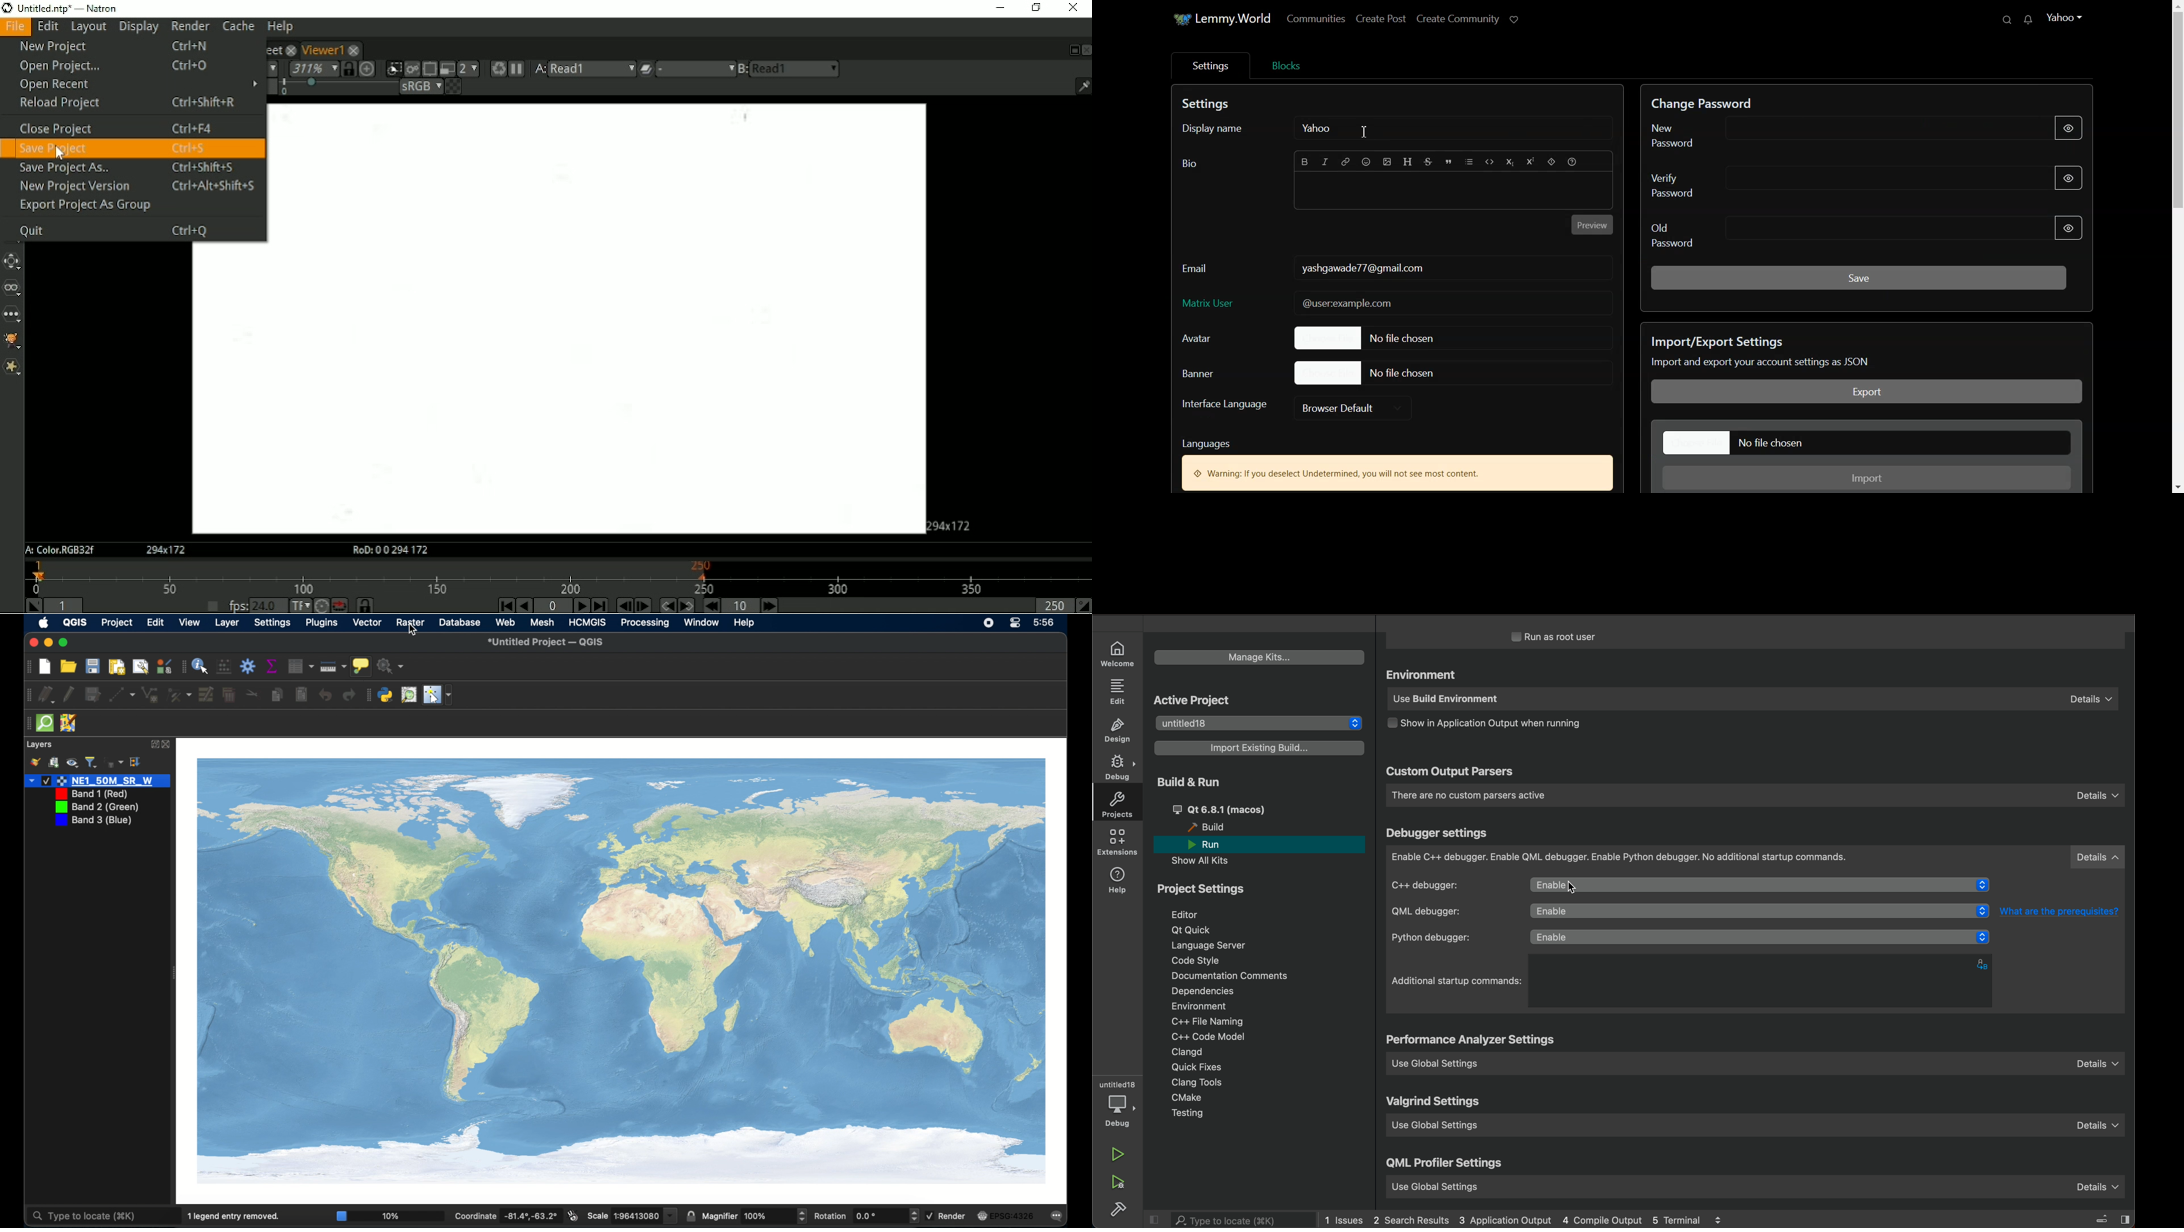 The image size is (2184, 1232). Describe the element at coordinates (46, 643) in the screenshot. I see `minimize ` at that location.